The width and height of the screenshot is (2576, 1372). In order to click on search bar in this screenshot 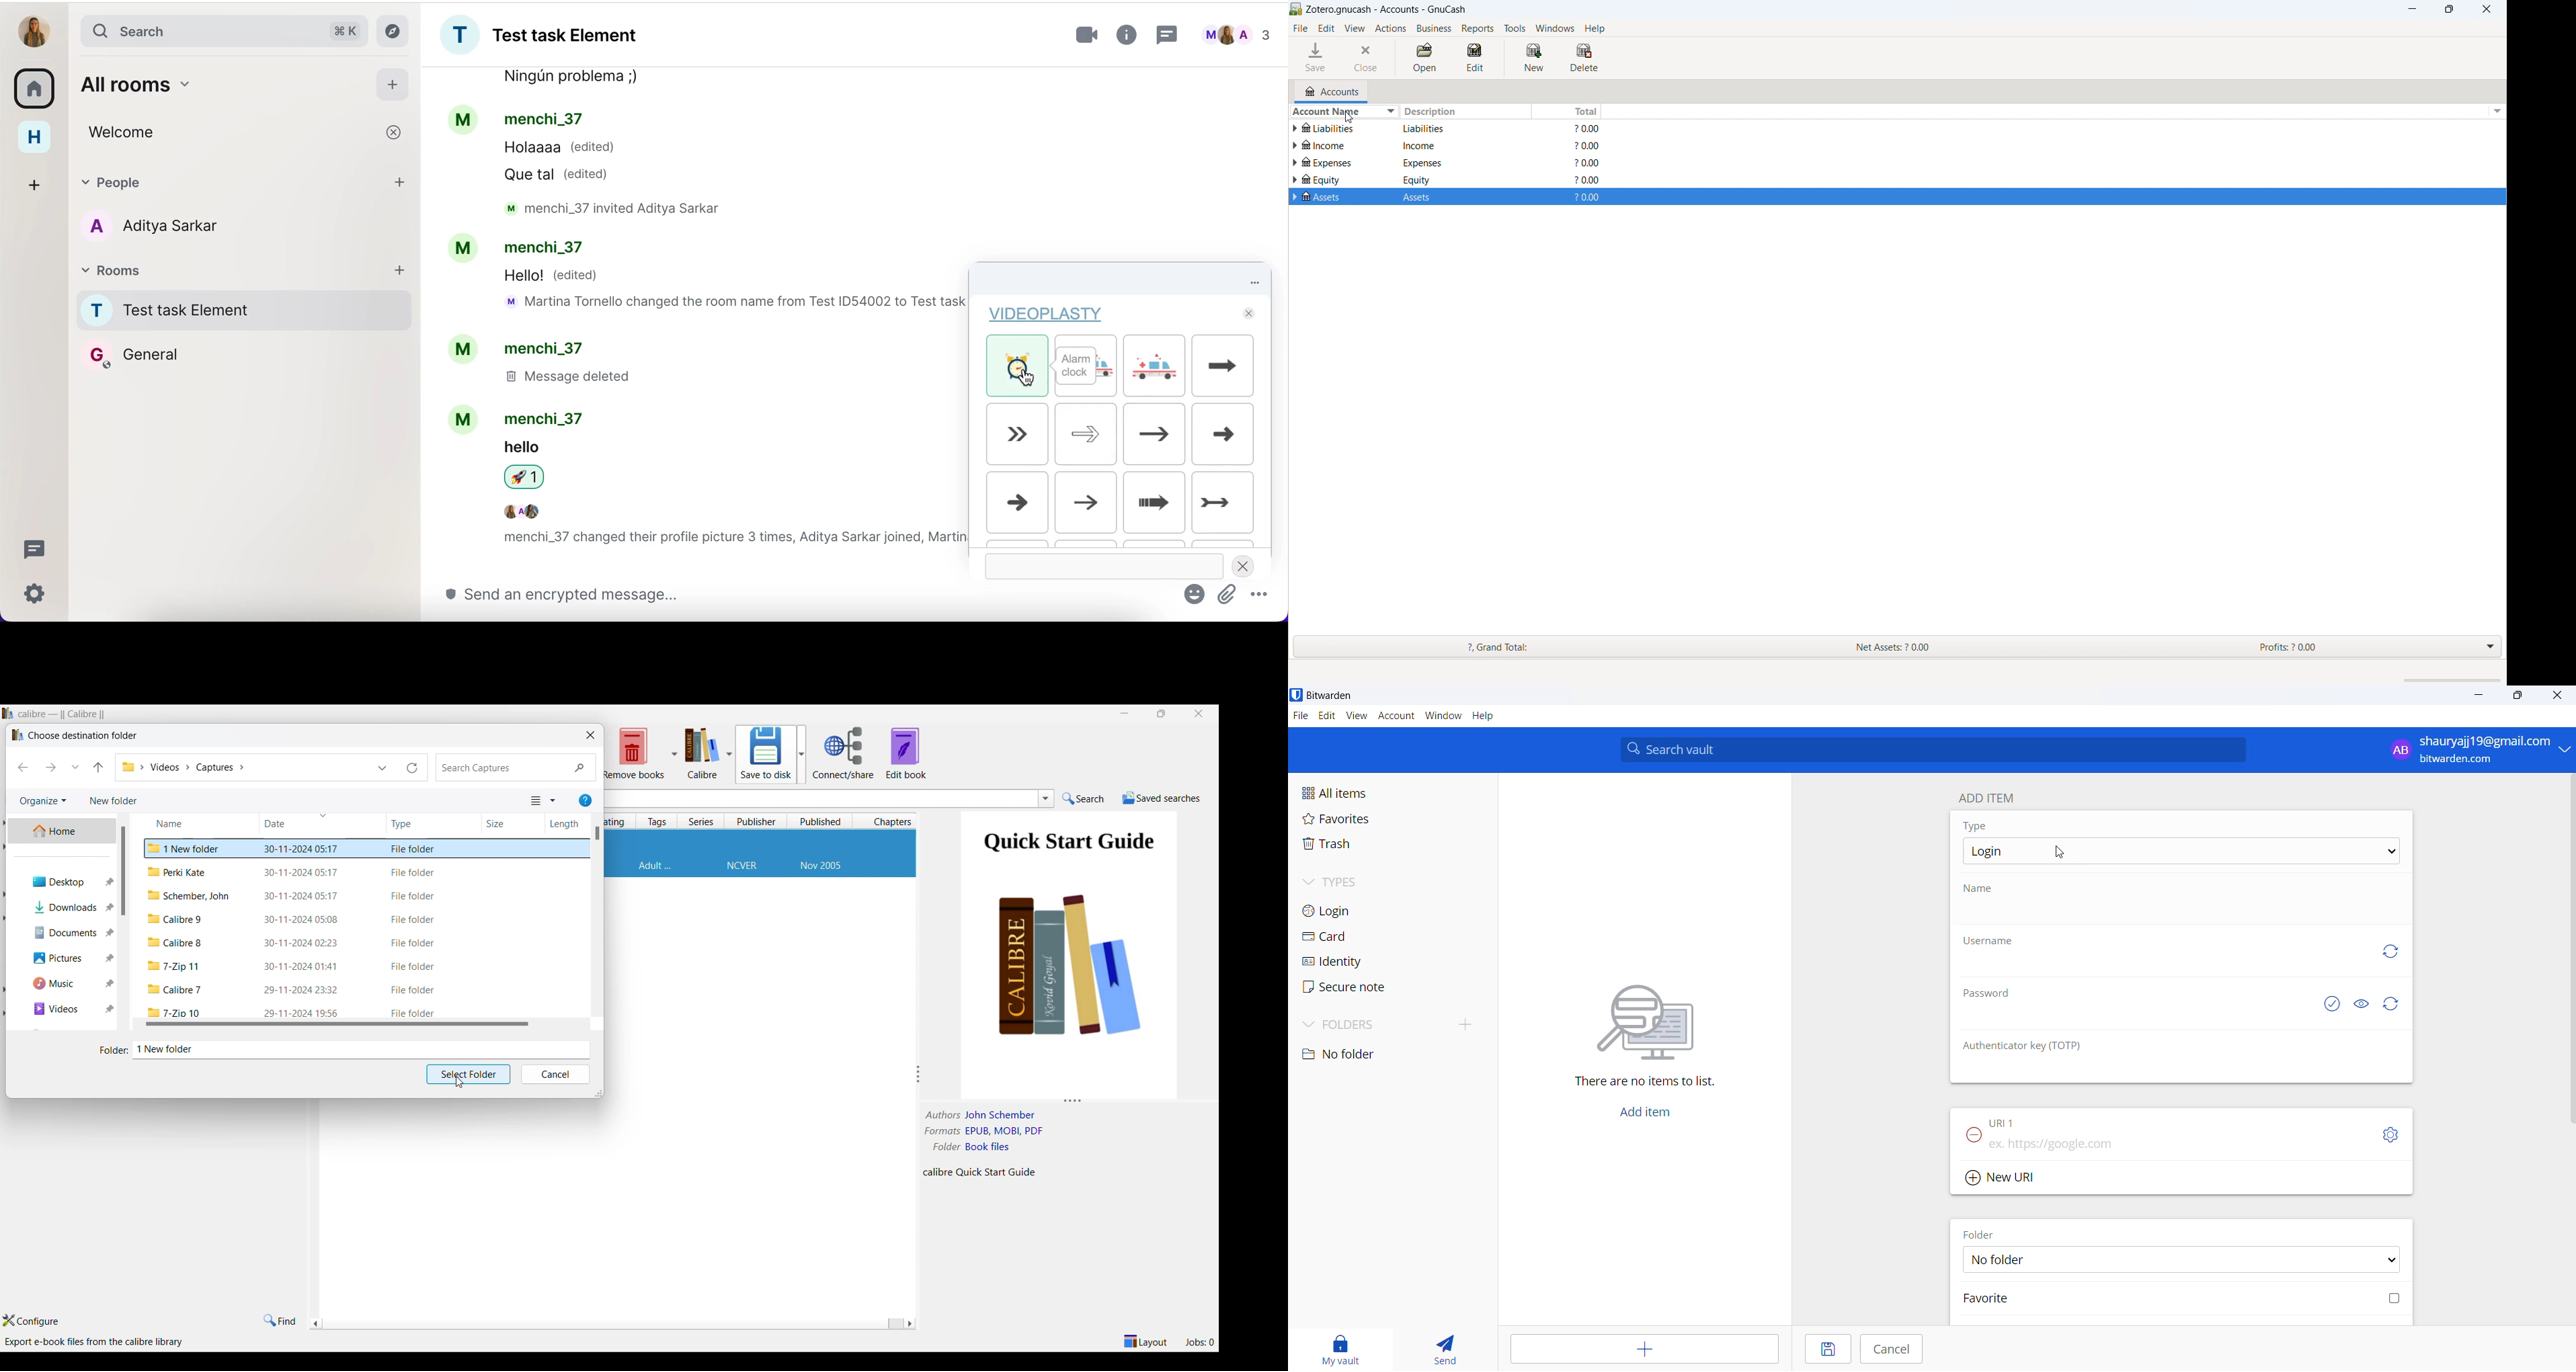, I will do `click(1933, 749)`.